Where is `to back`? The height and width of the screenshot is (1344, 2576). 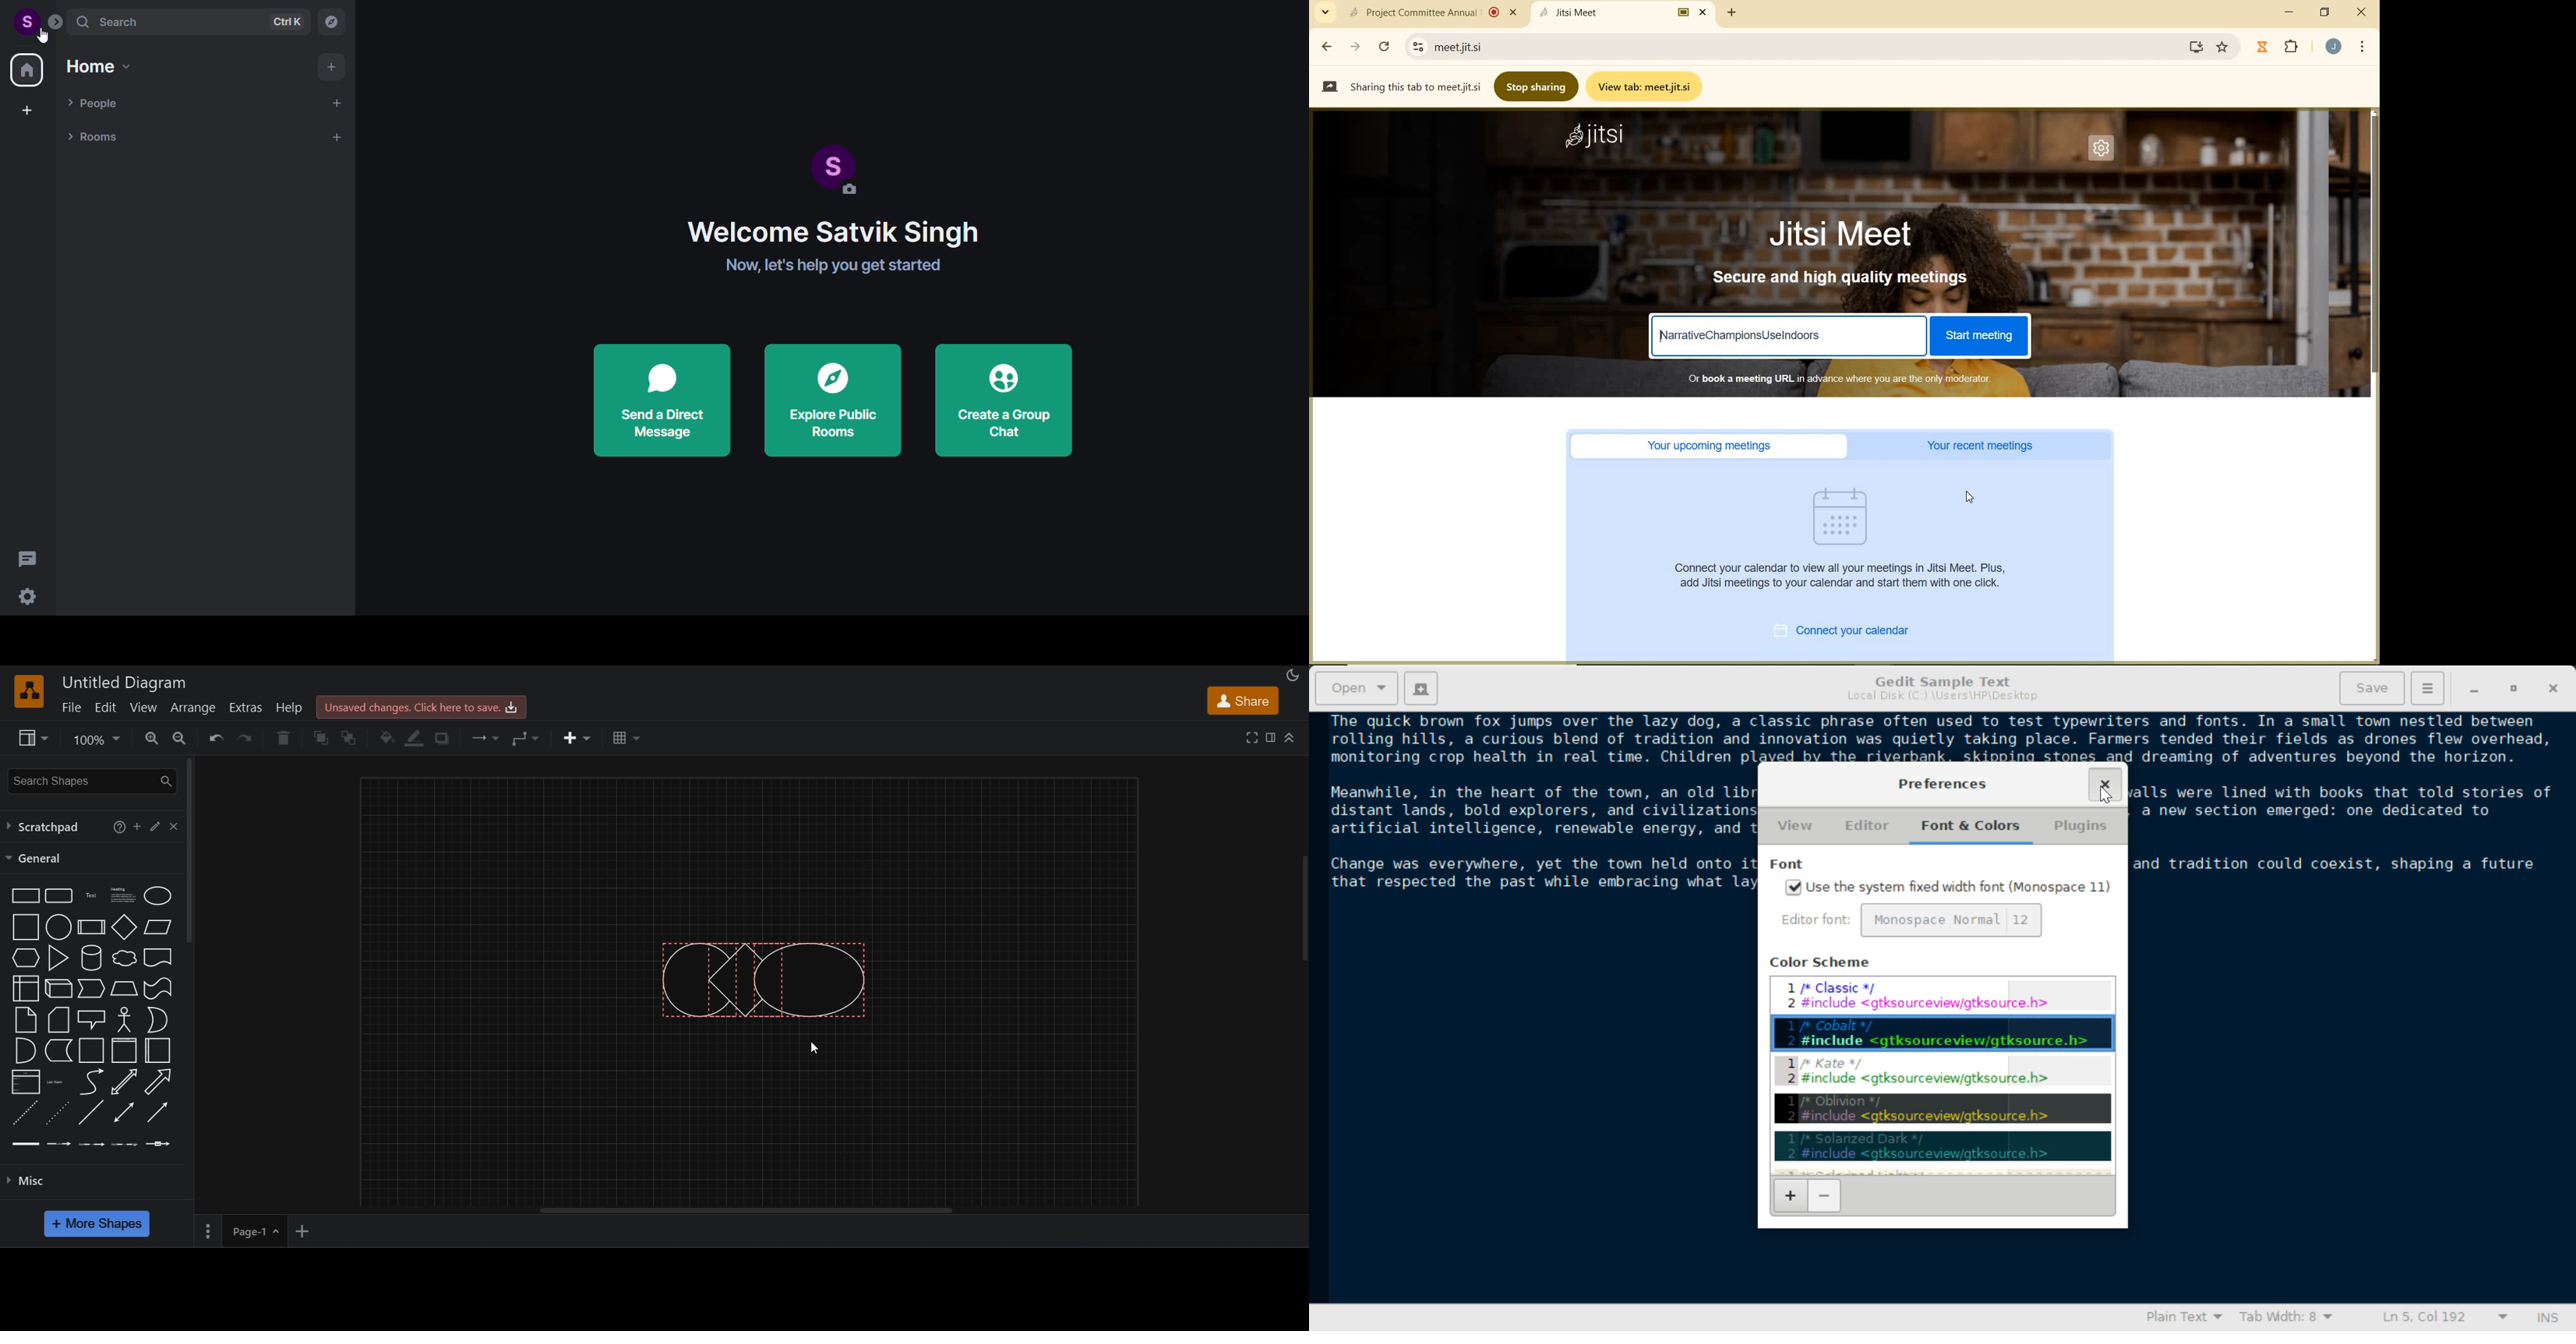
to back is located at coordinates (350, 738).